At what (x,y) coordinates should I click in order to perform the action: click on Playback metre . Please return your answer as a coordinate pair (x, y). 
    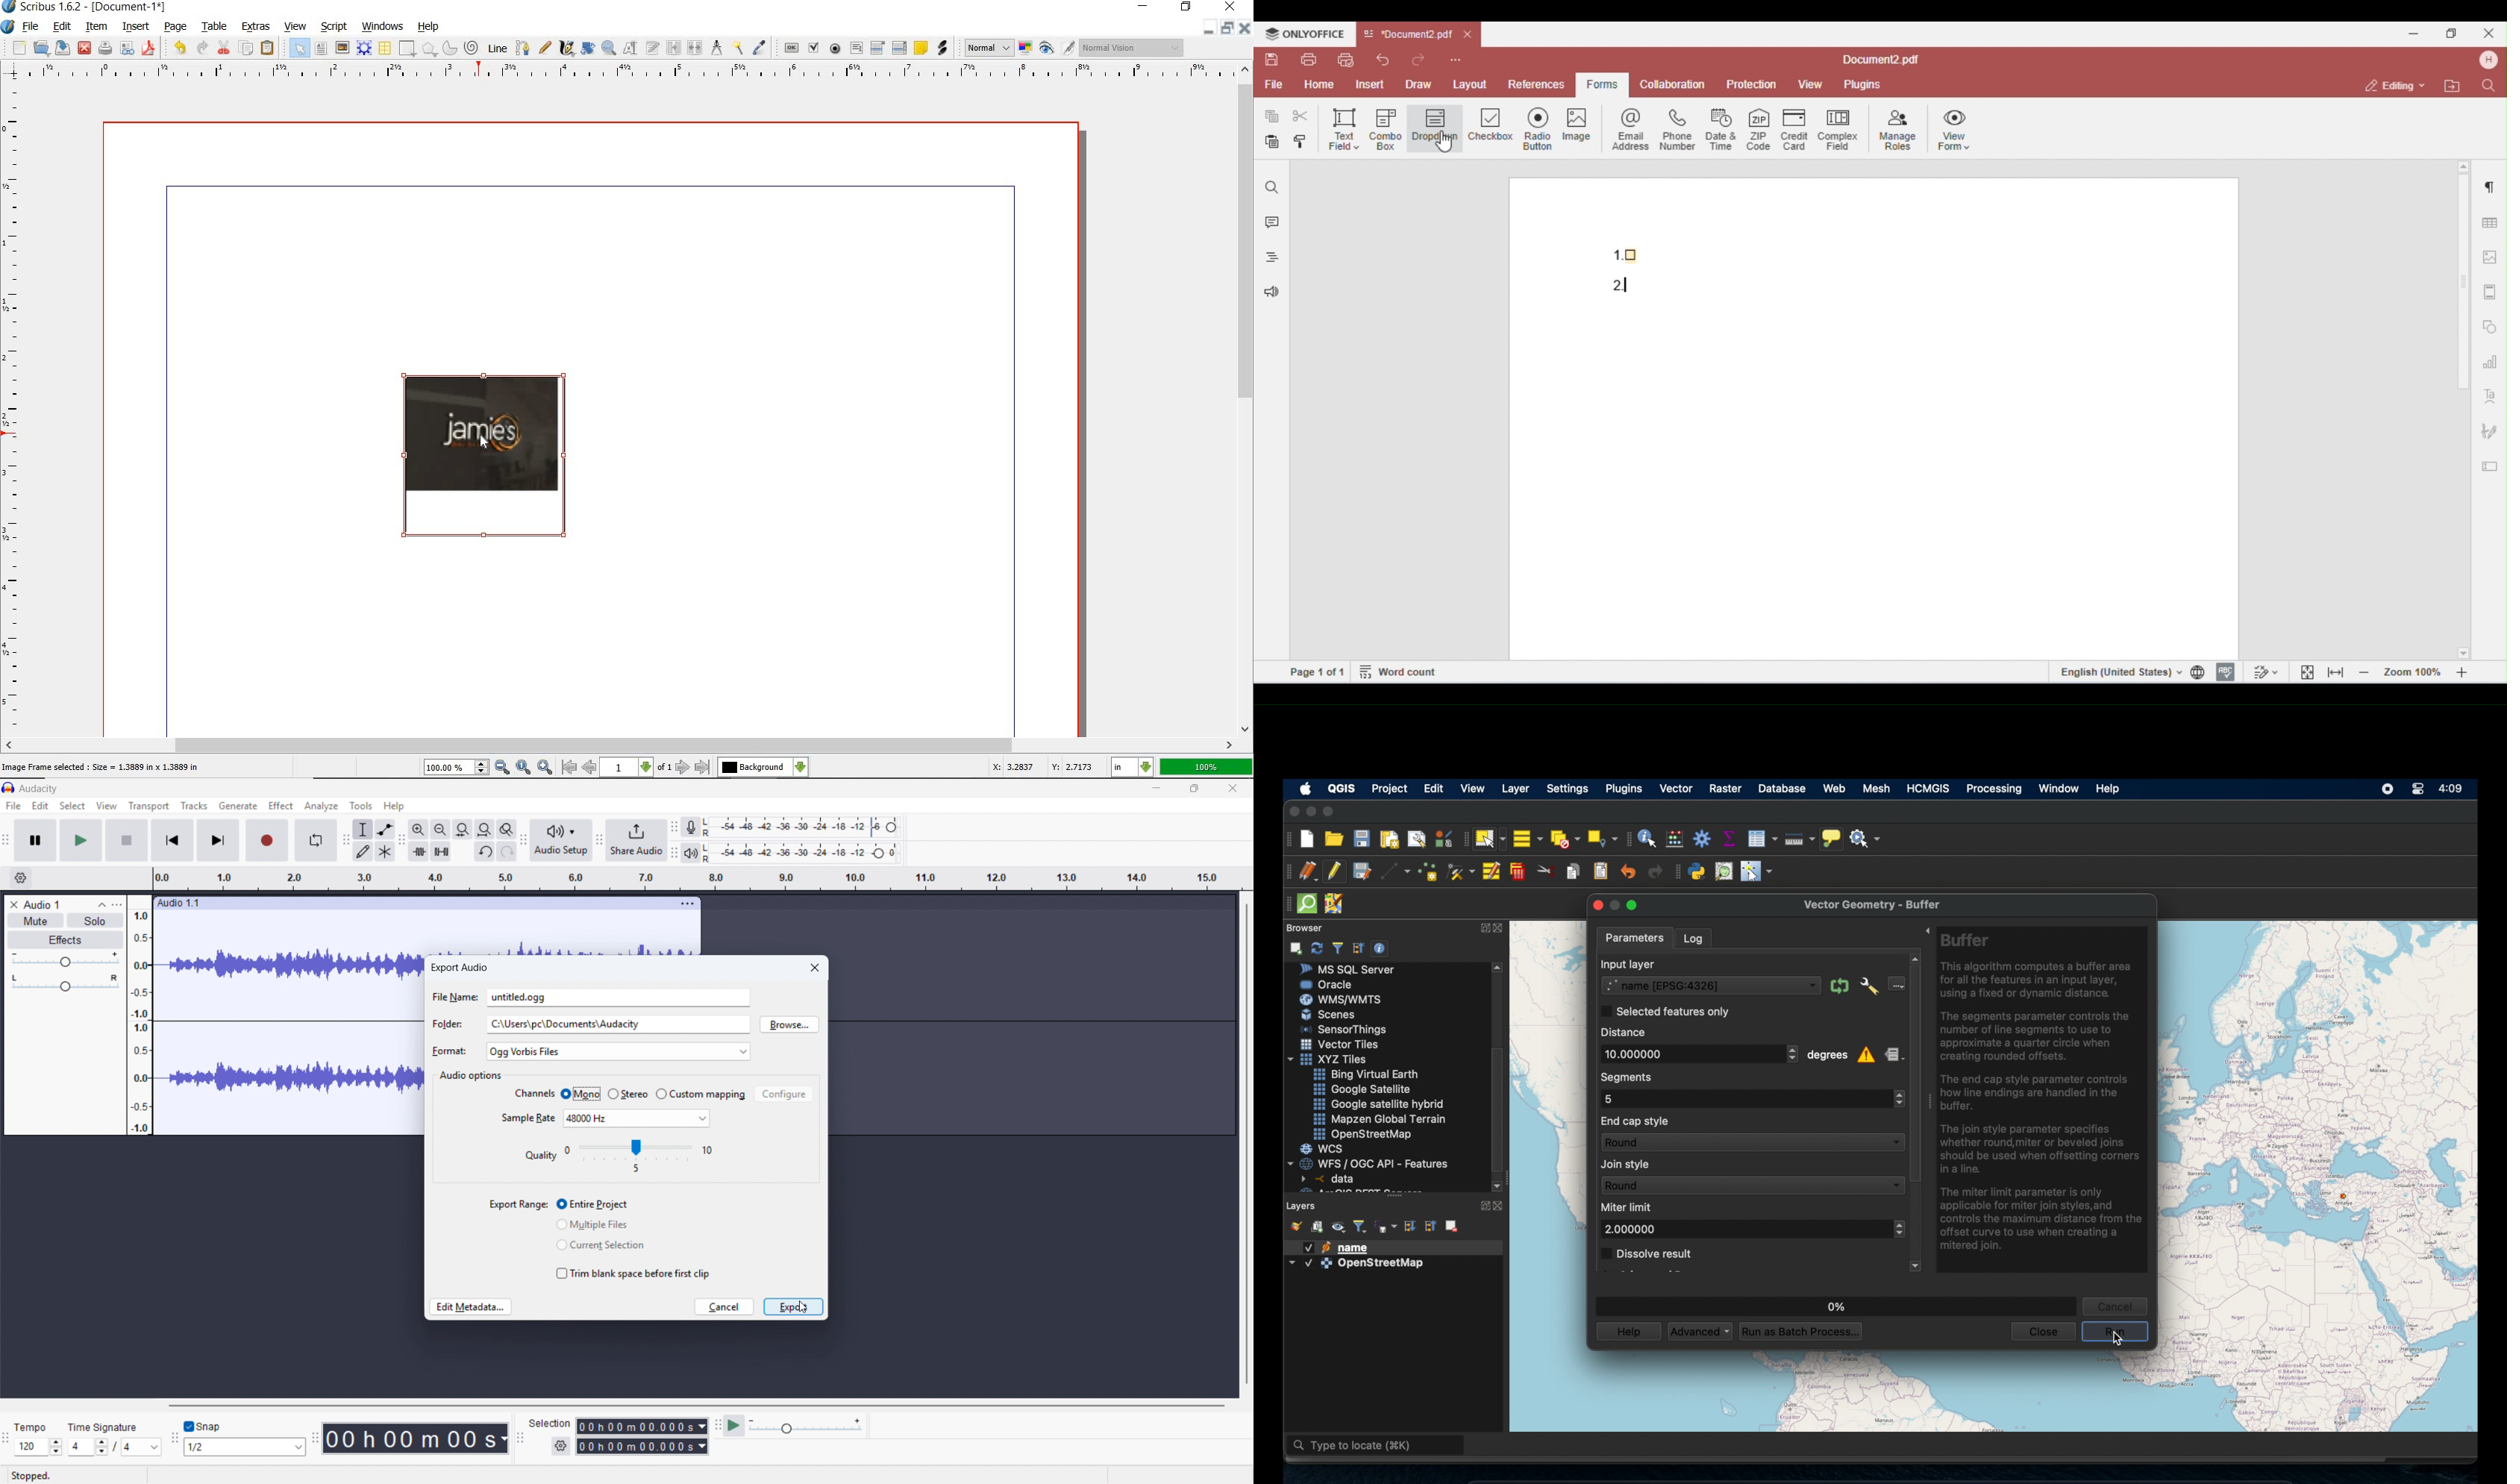
    Looking at the image, I should click on (691, 853).